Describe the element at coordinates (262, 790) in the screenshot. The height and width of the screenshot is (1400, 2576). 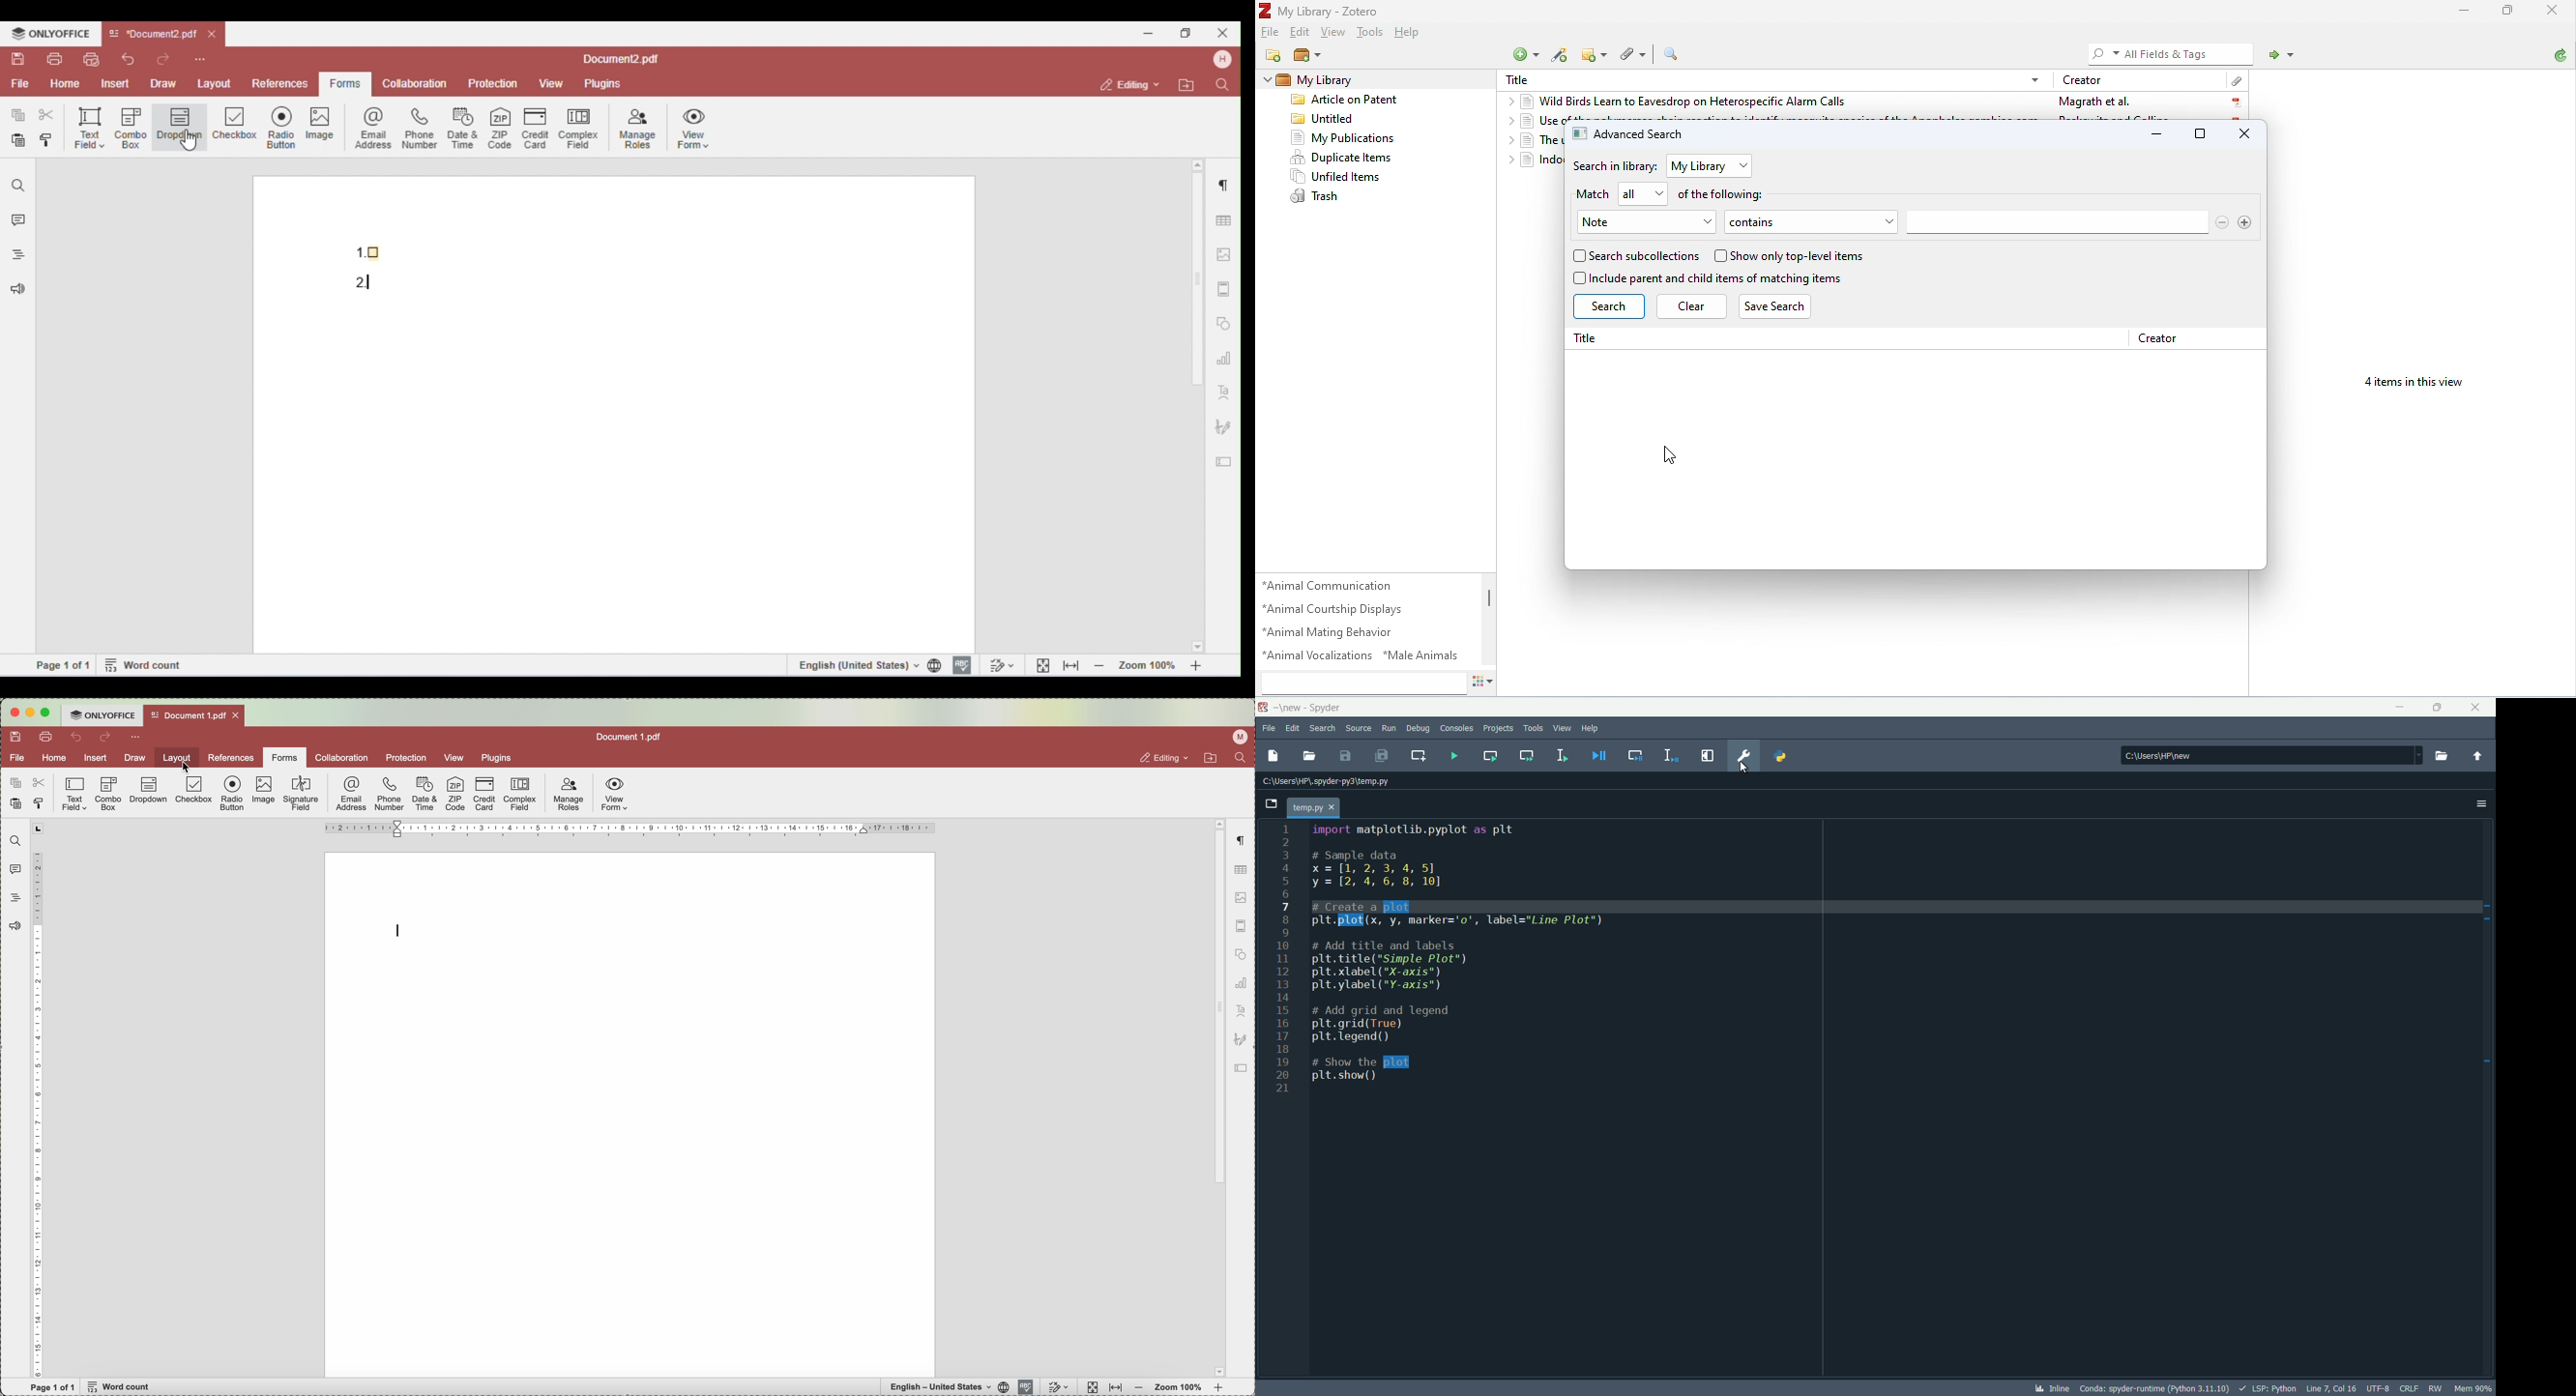
I see `image` at that location.